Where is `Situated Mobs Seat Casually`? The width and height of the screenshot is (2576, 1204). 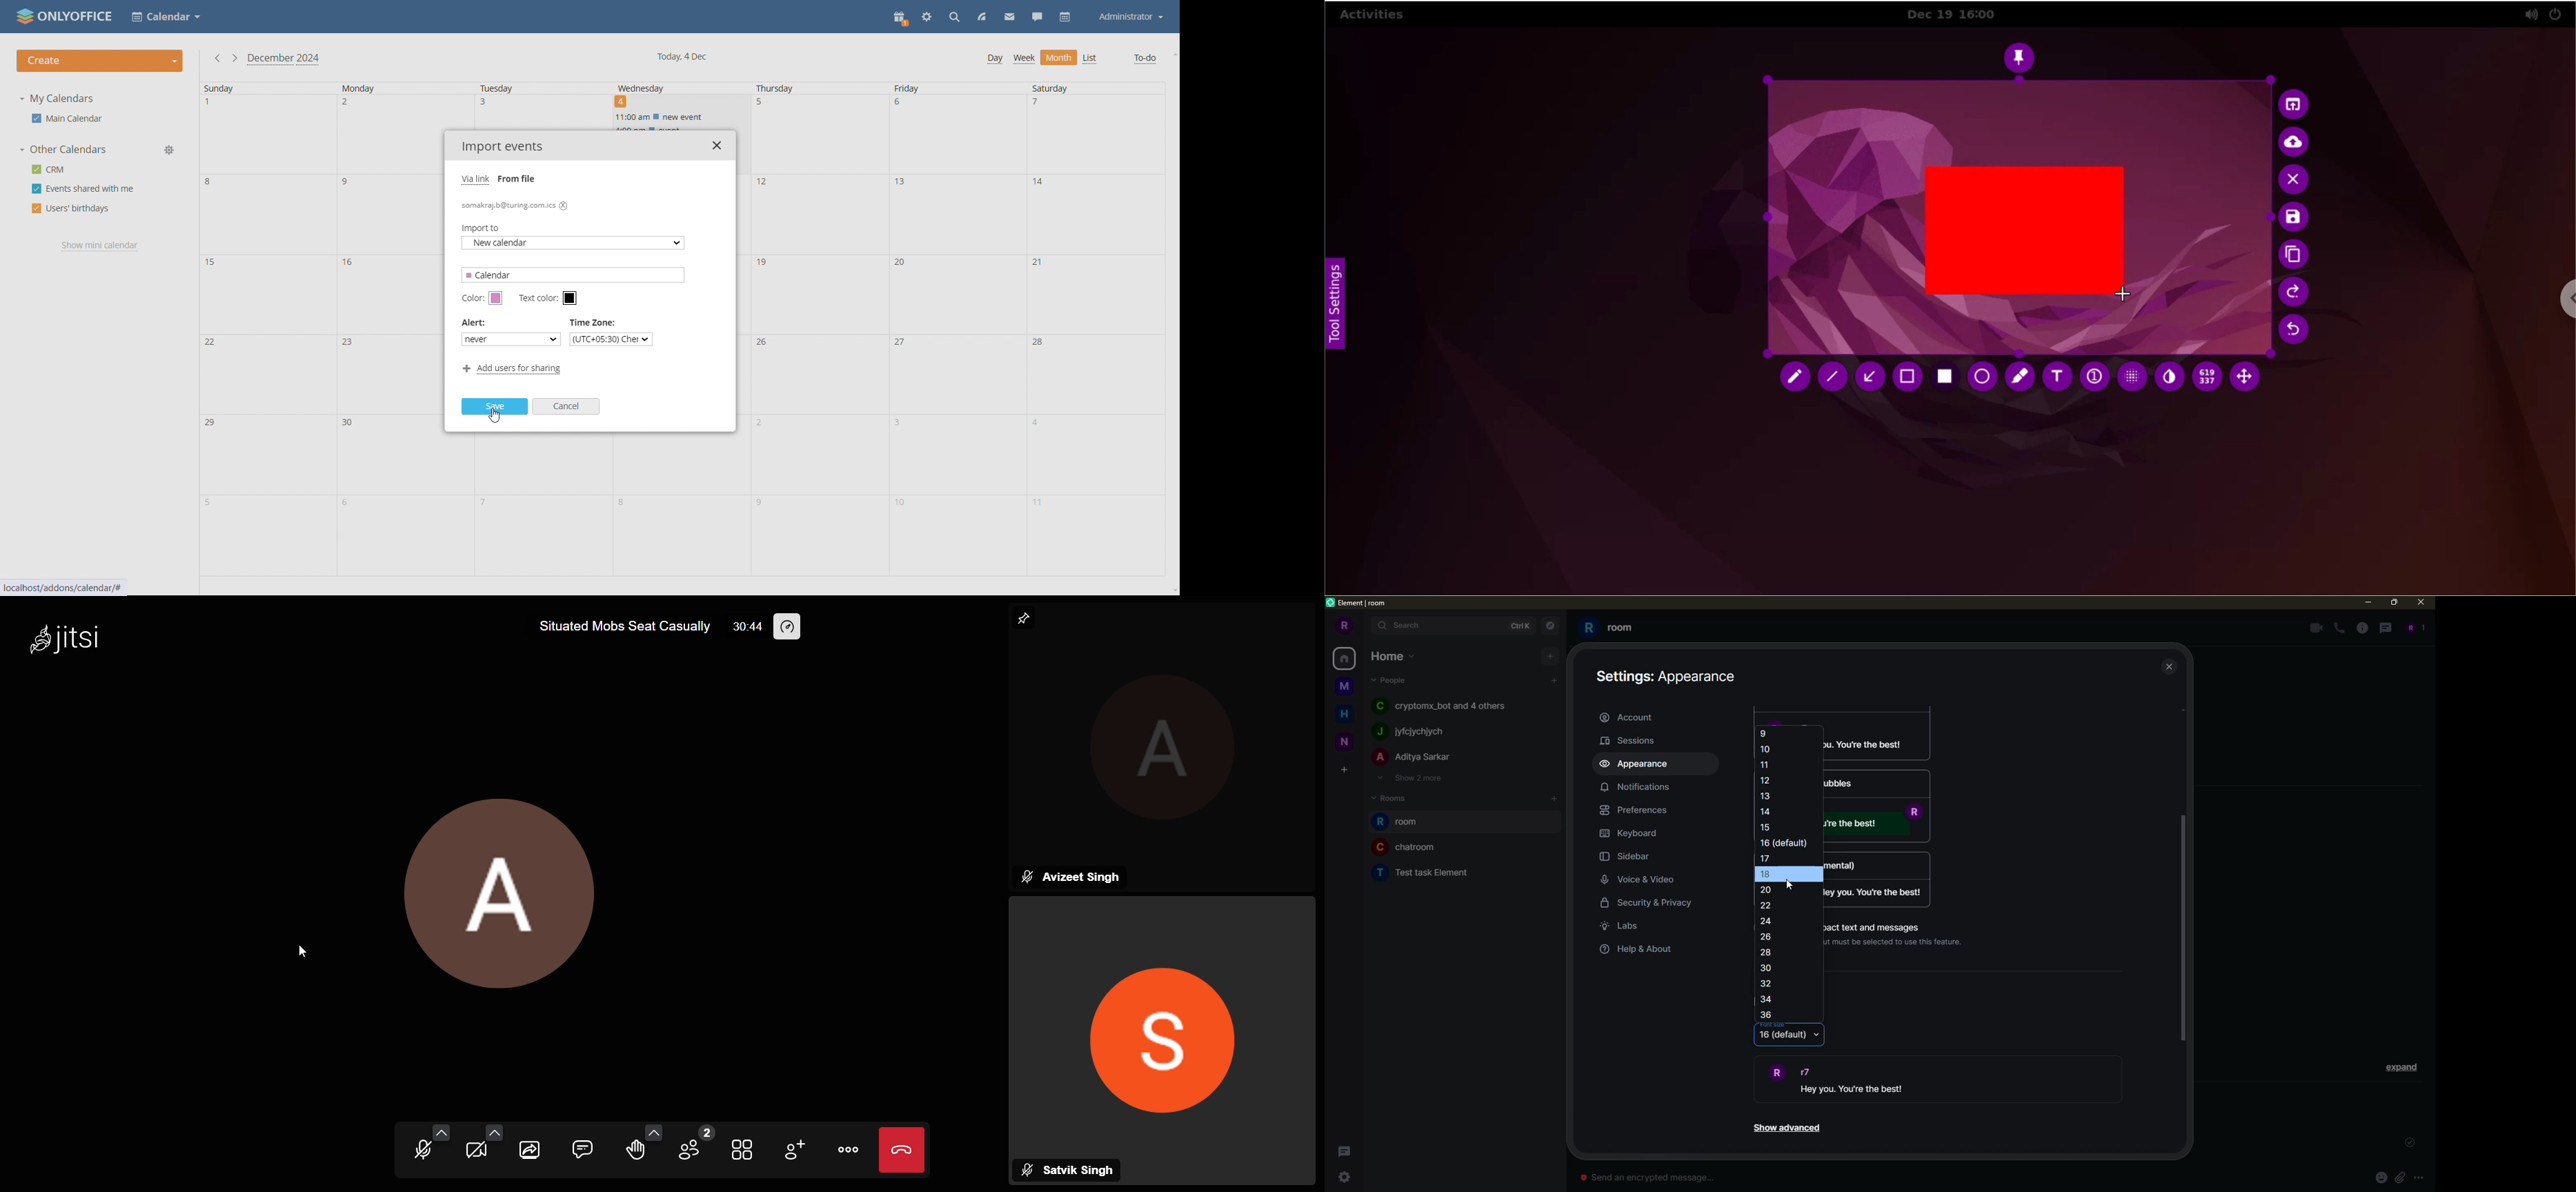 Situated Mobs Seat Casually is located at coordinates (622, 626).